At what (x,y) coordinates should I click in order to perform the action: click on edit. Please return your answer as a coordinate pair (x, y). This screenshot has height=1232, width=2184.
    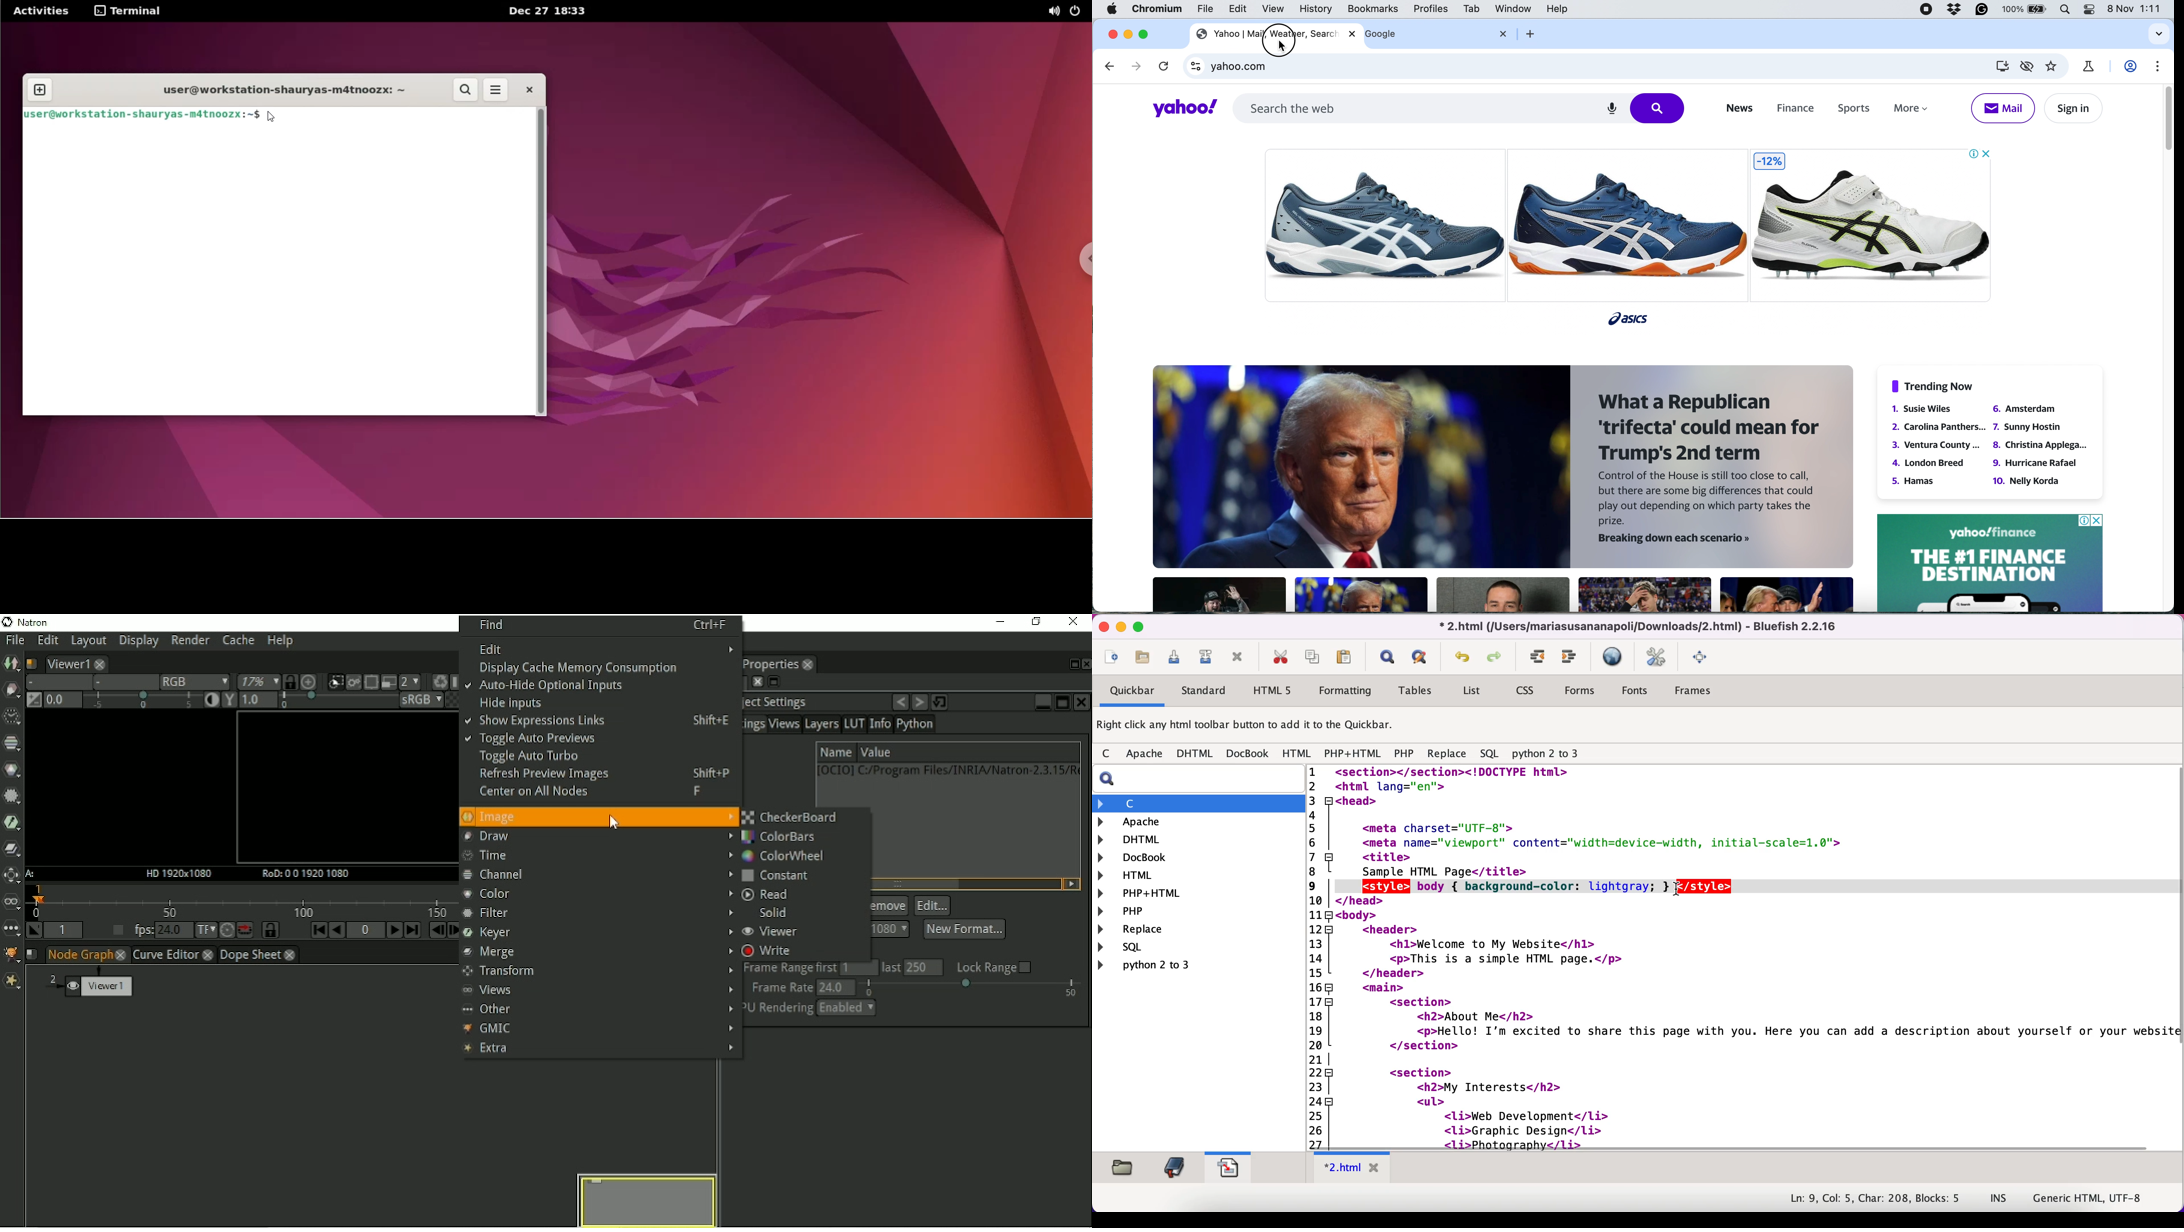
    Looking at the image, I should click on (1239, 9).